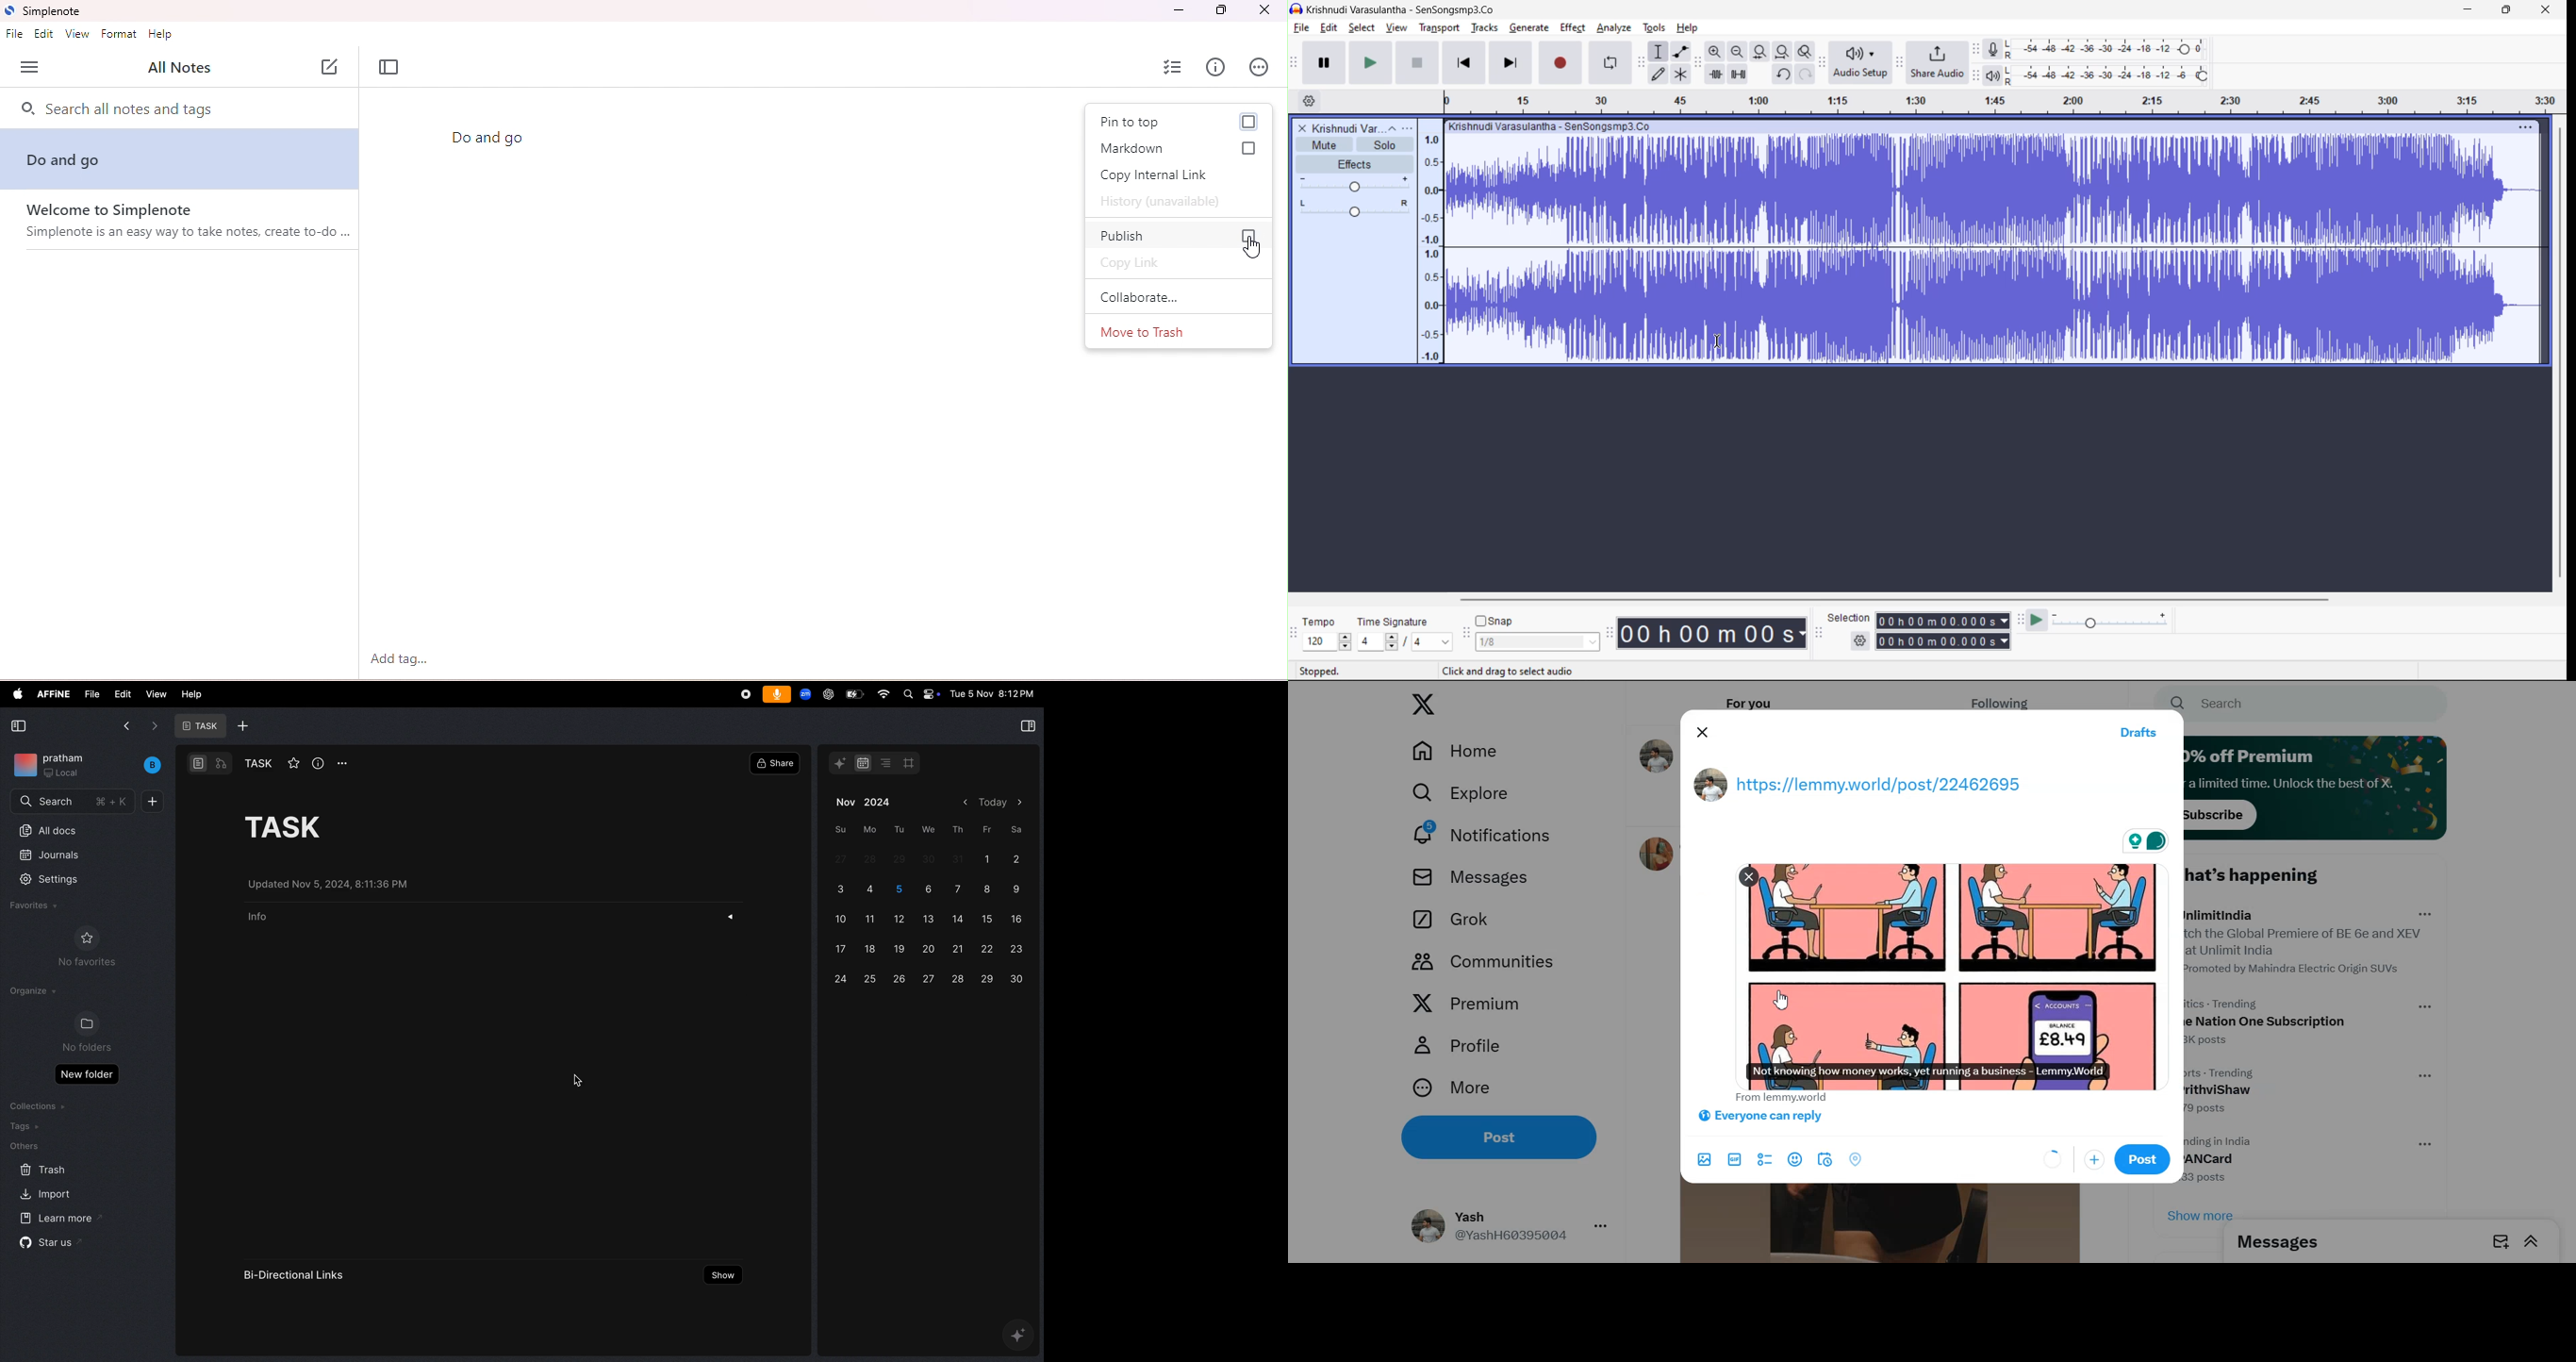  I want to click on collapse side bar, so click(19, 727).